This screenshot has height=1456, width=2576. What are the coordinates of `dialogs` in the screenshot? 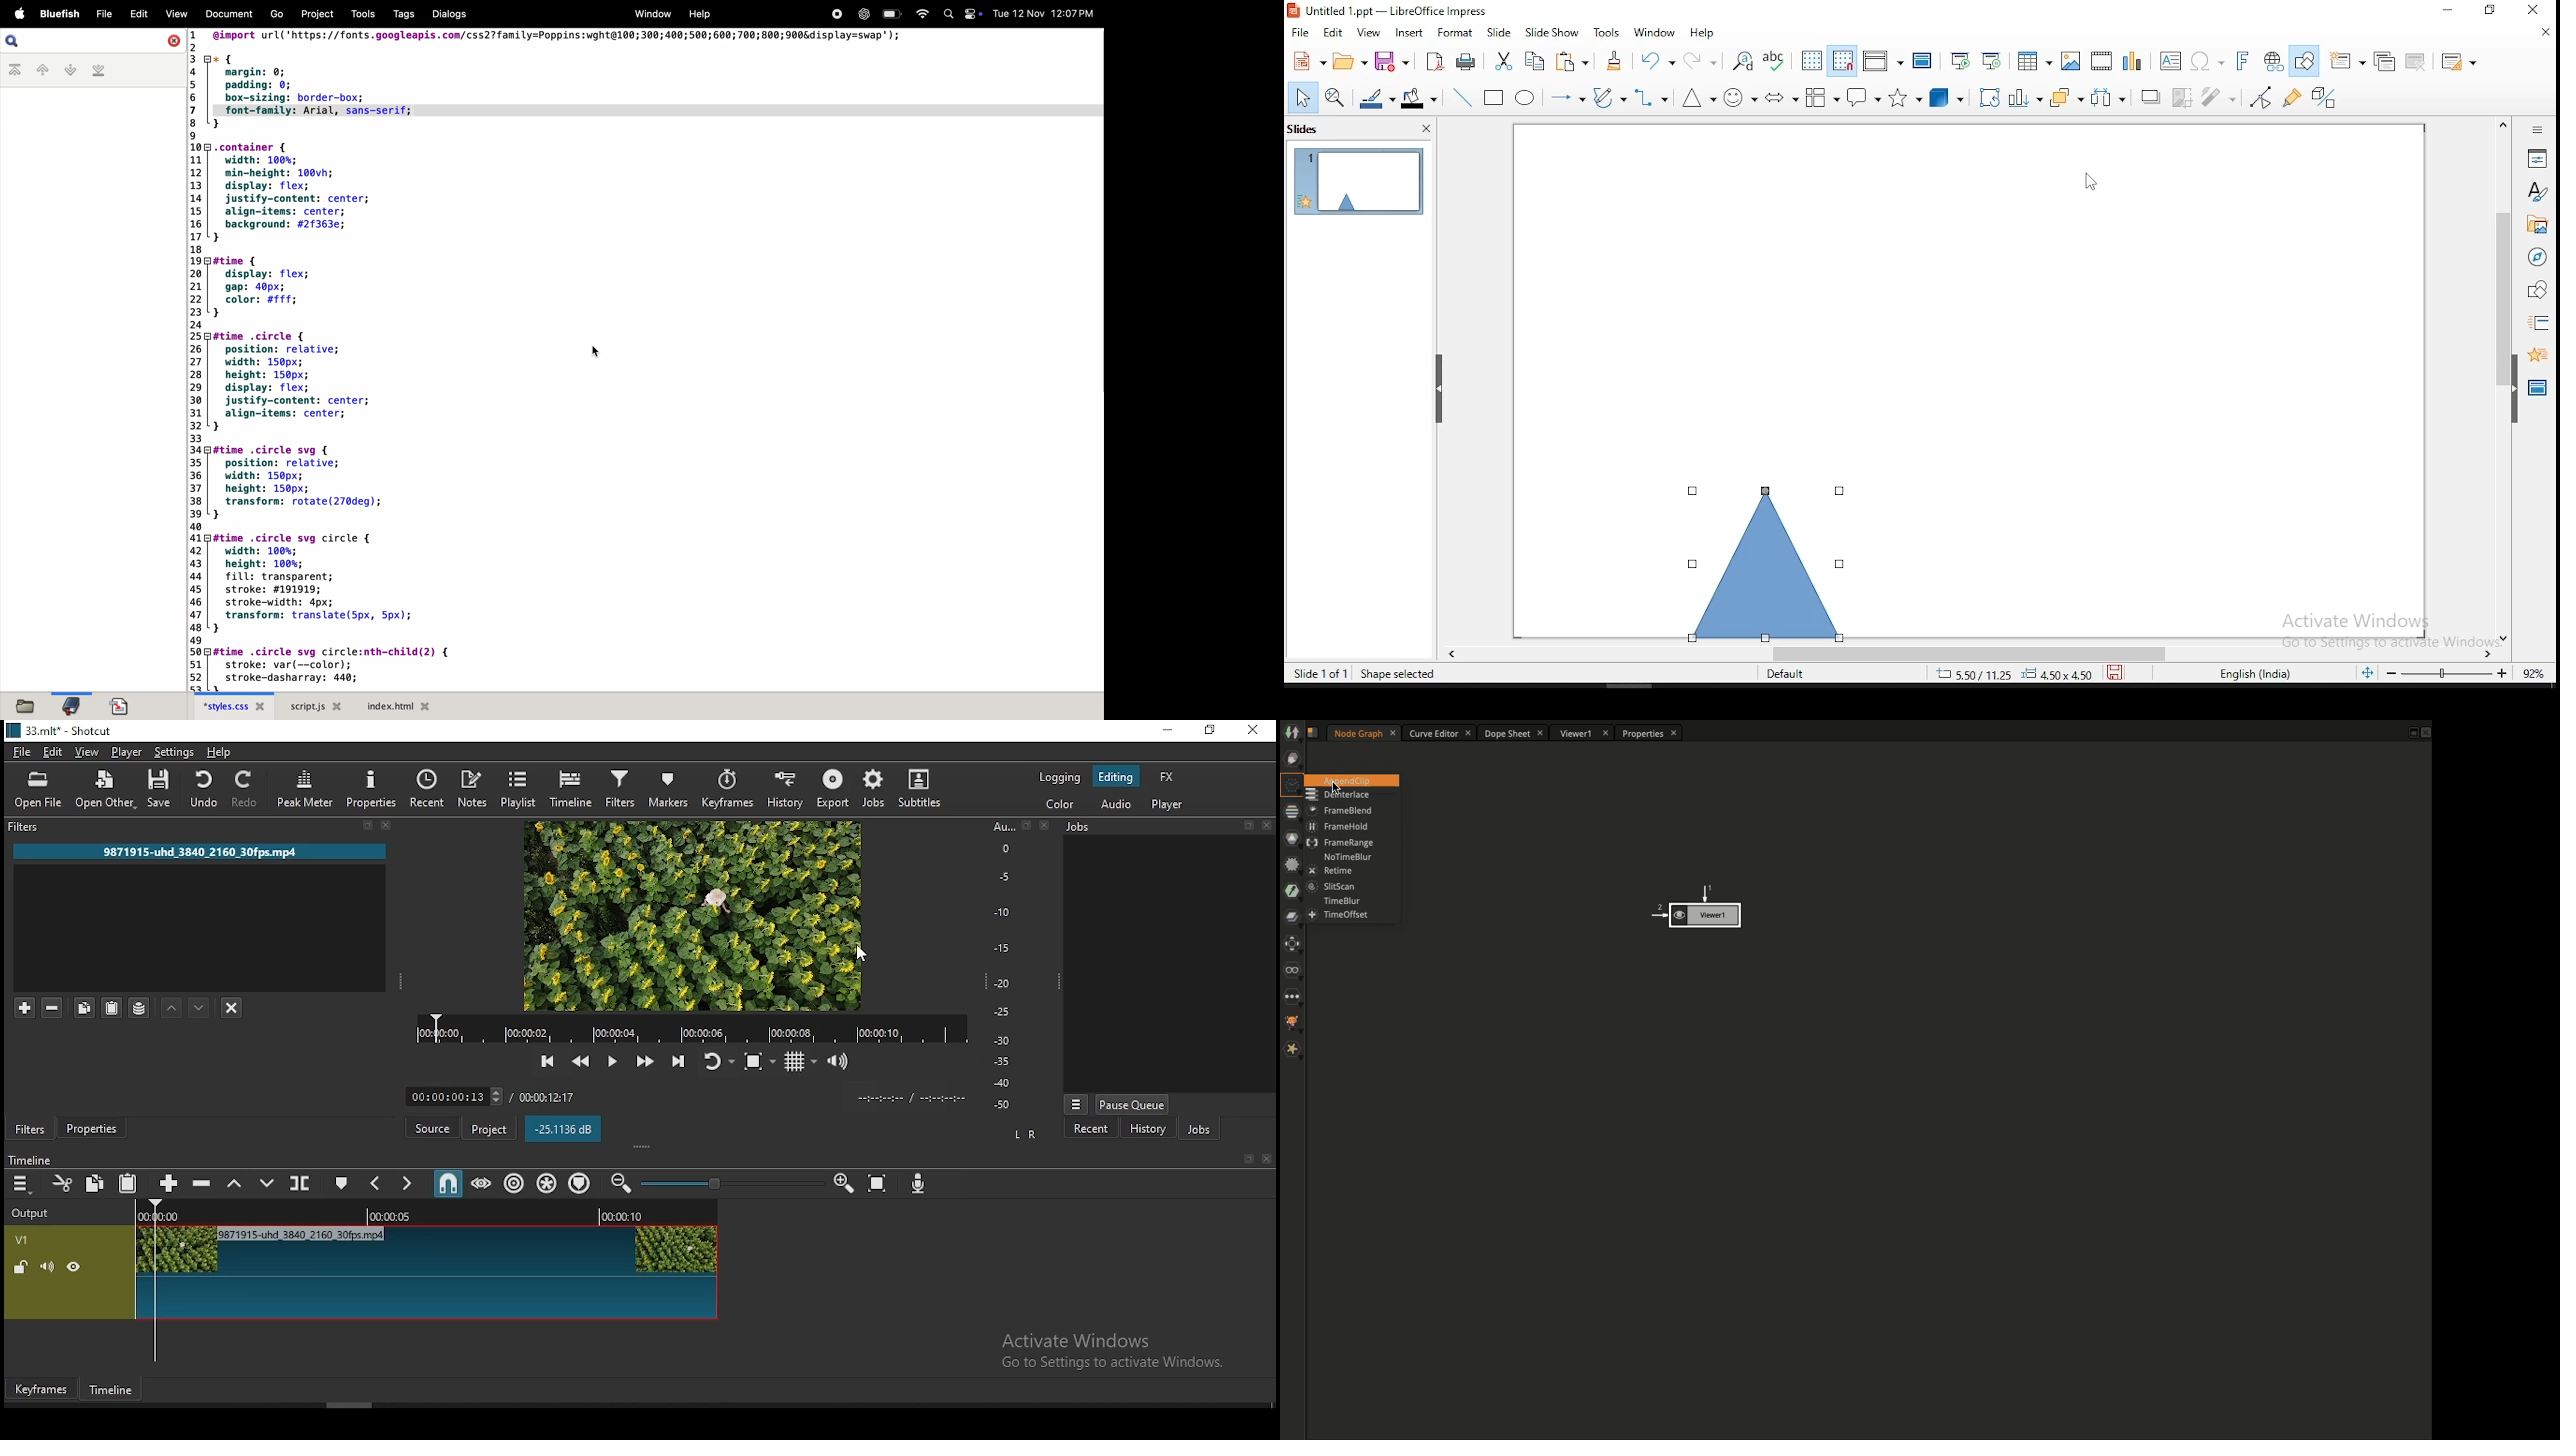 It's located at (447, 14).